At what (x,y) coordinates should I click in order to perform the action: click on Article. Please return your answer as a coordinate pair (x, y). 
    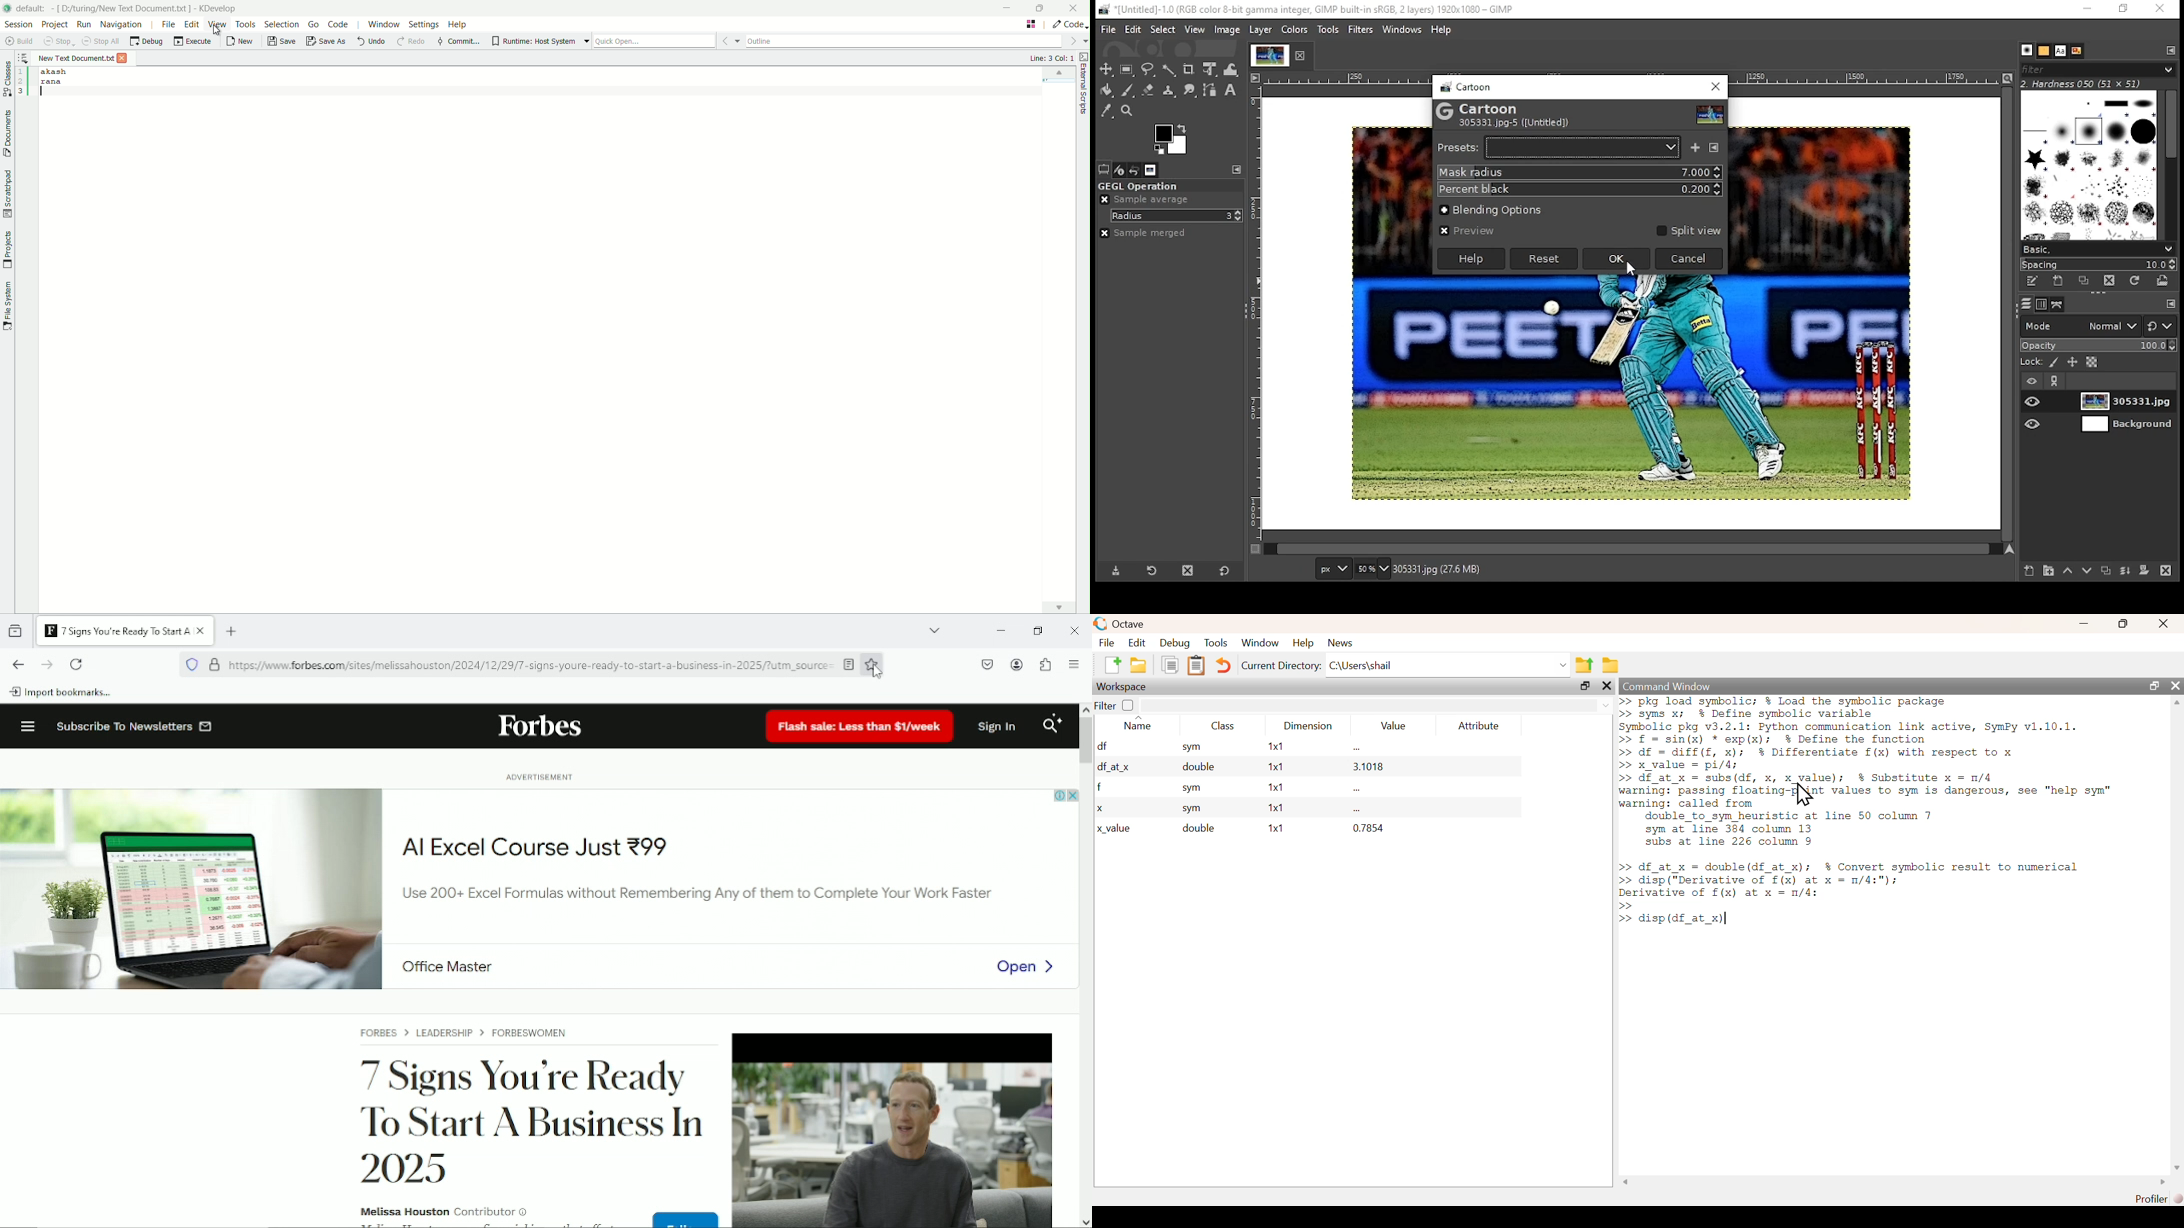
    Looking at the image, I should click on (653, 1121).